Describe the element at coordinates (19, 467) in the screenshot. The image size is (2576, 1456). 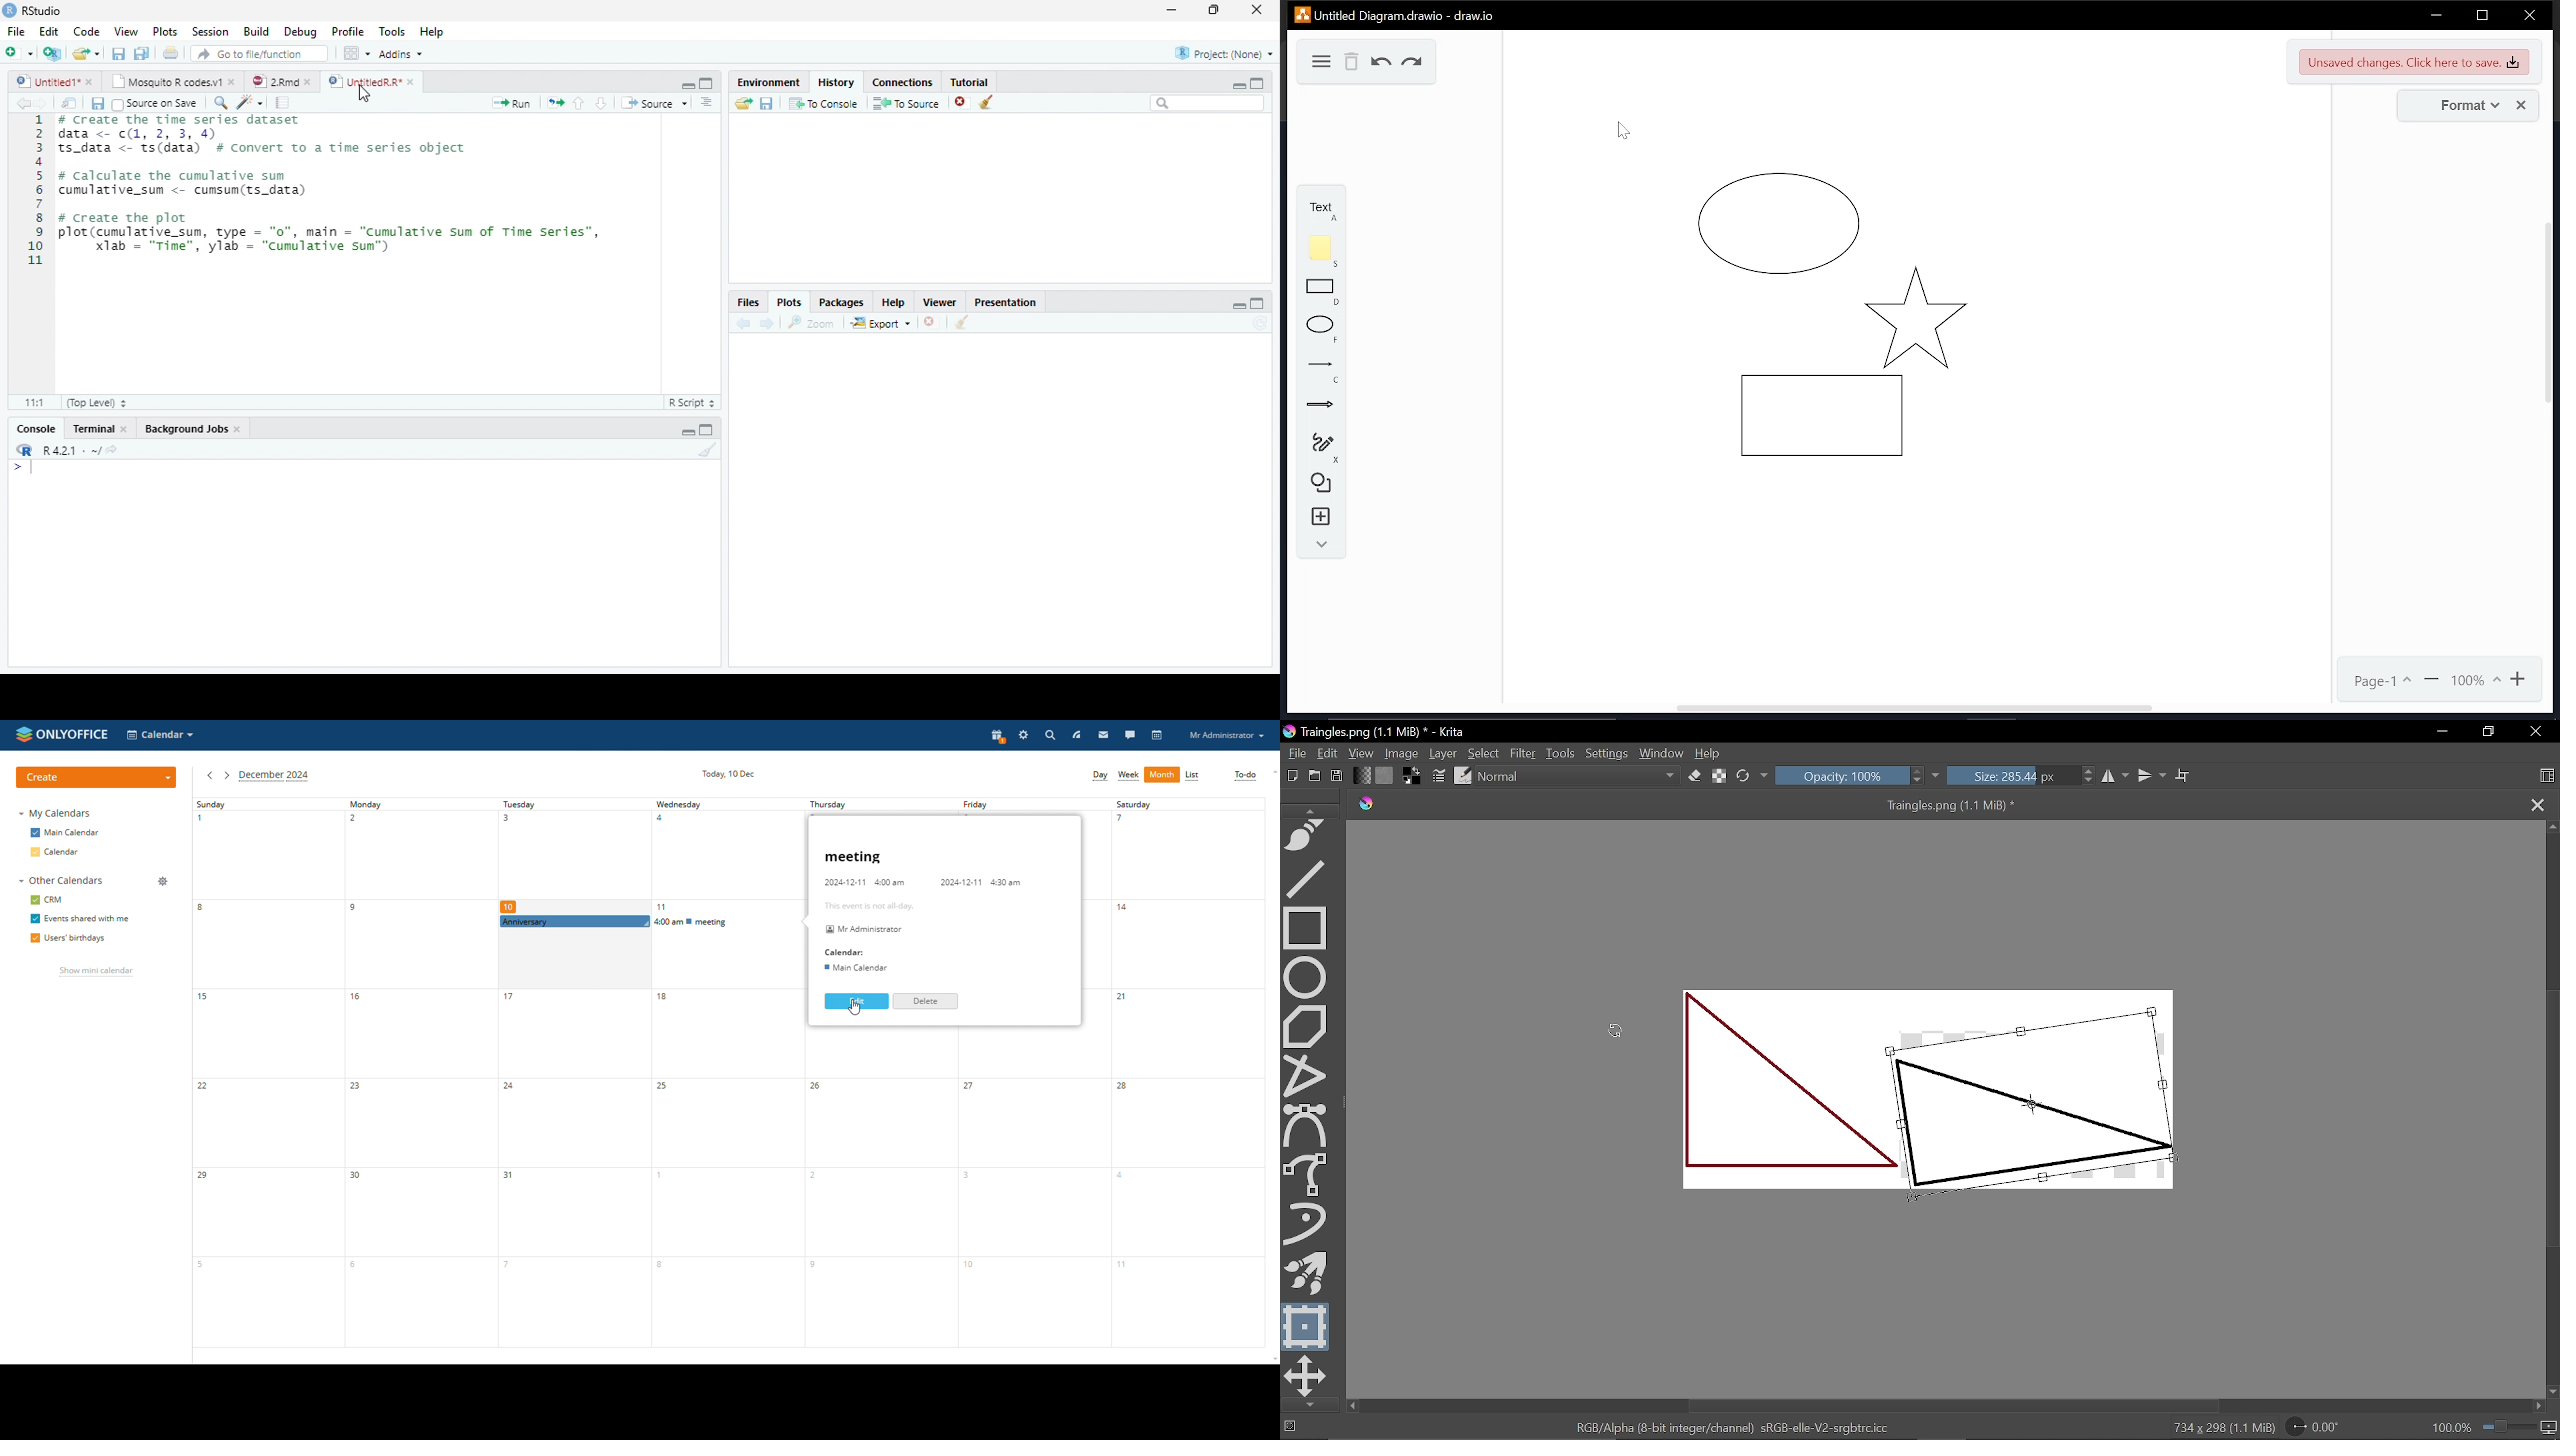
I see `> ` at that location.